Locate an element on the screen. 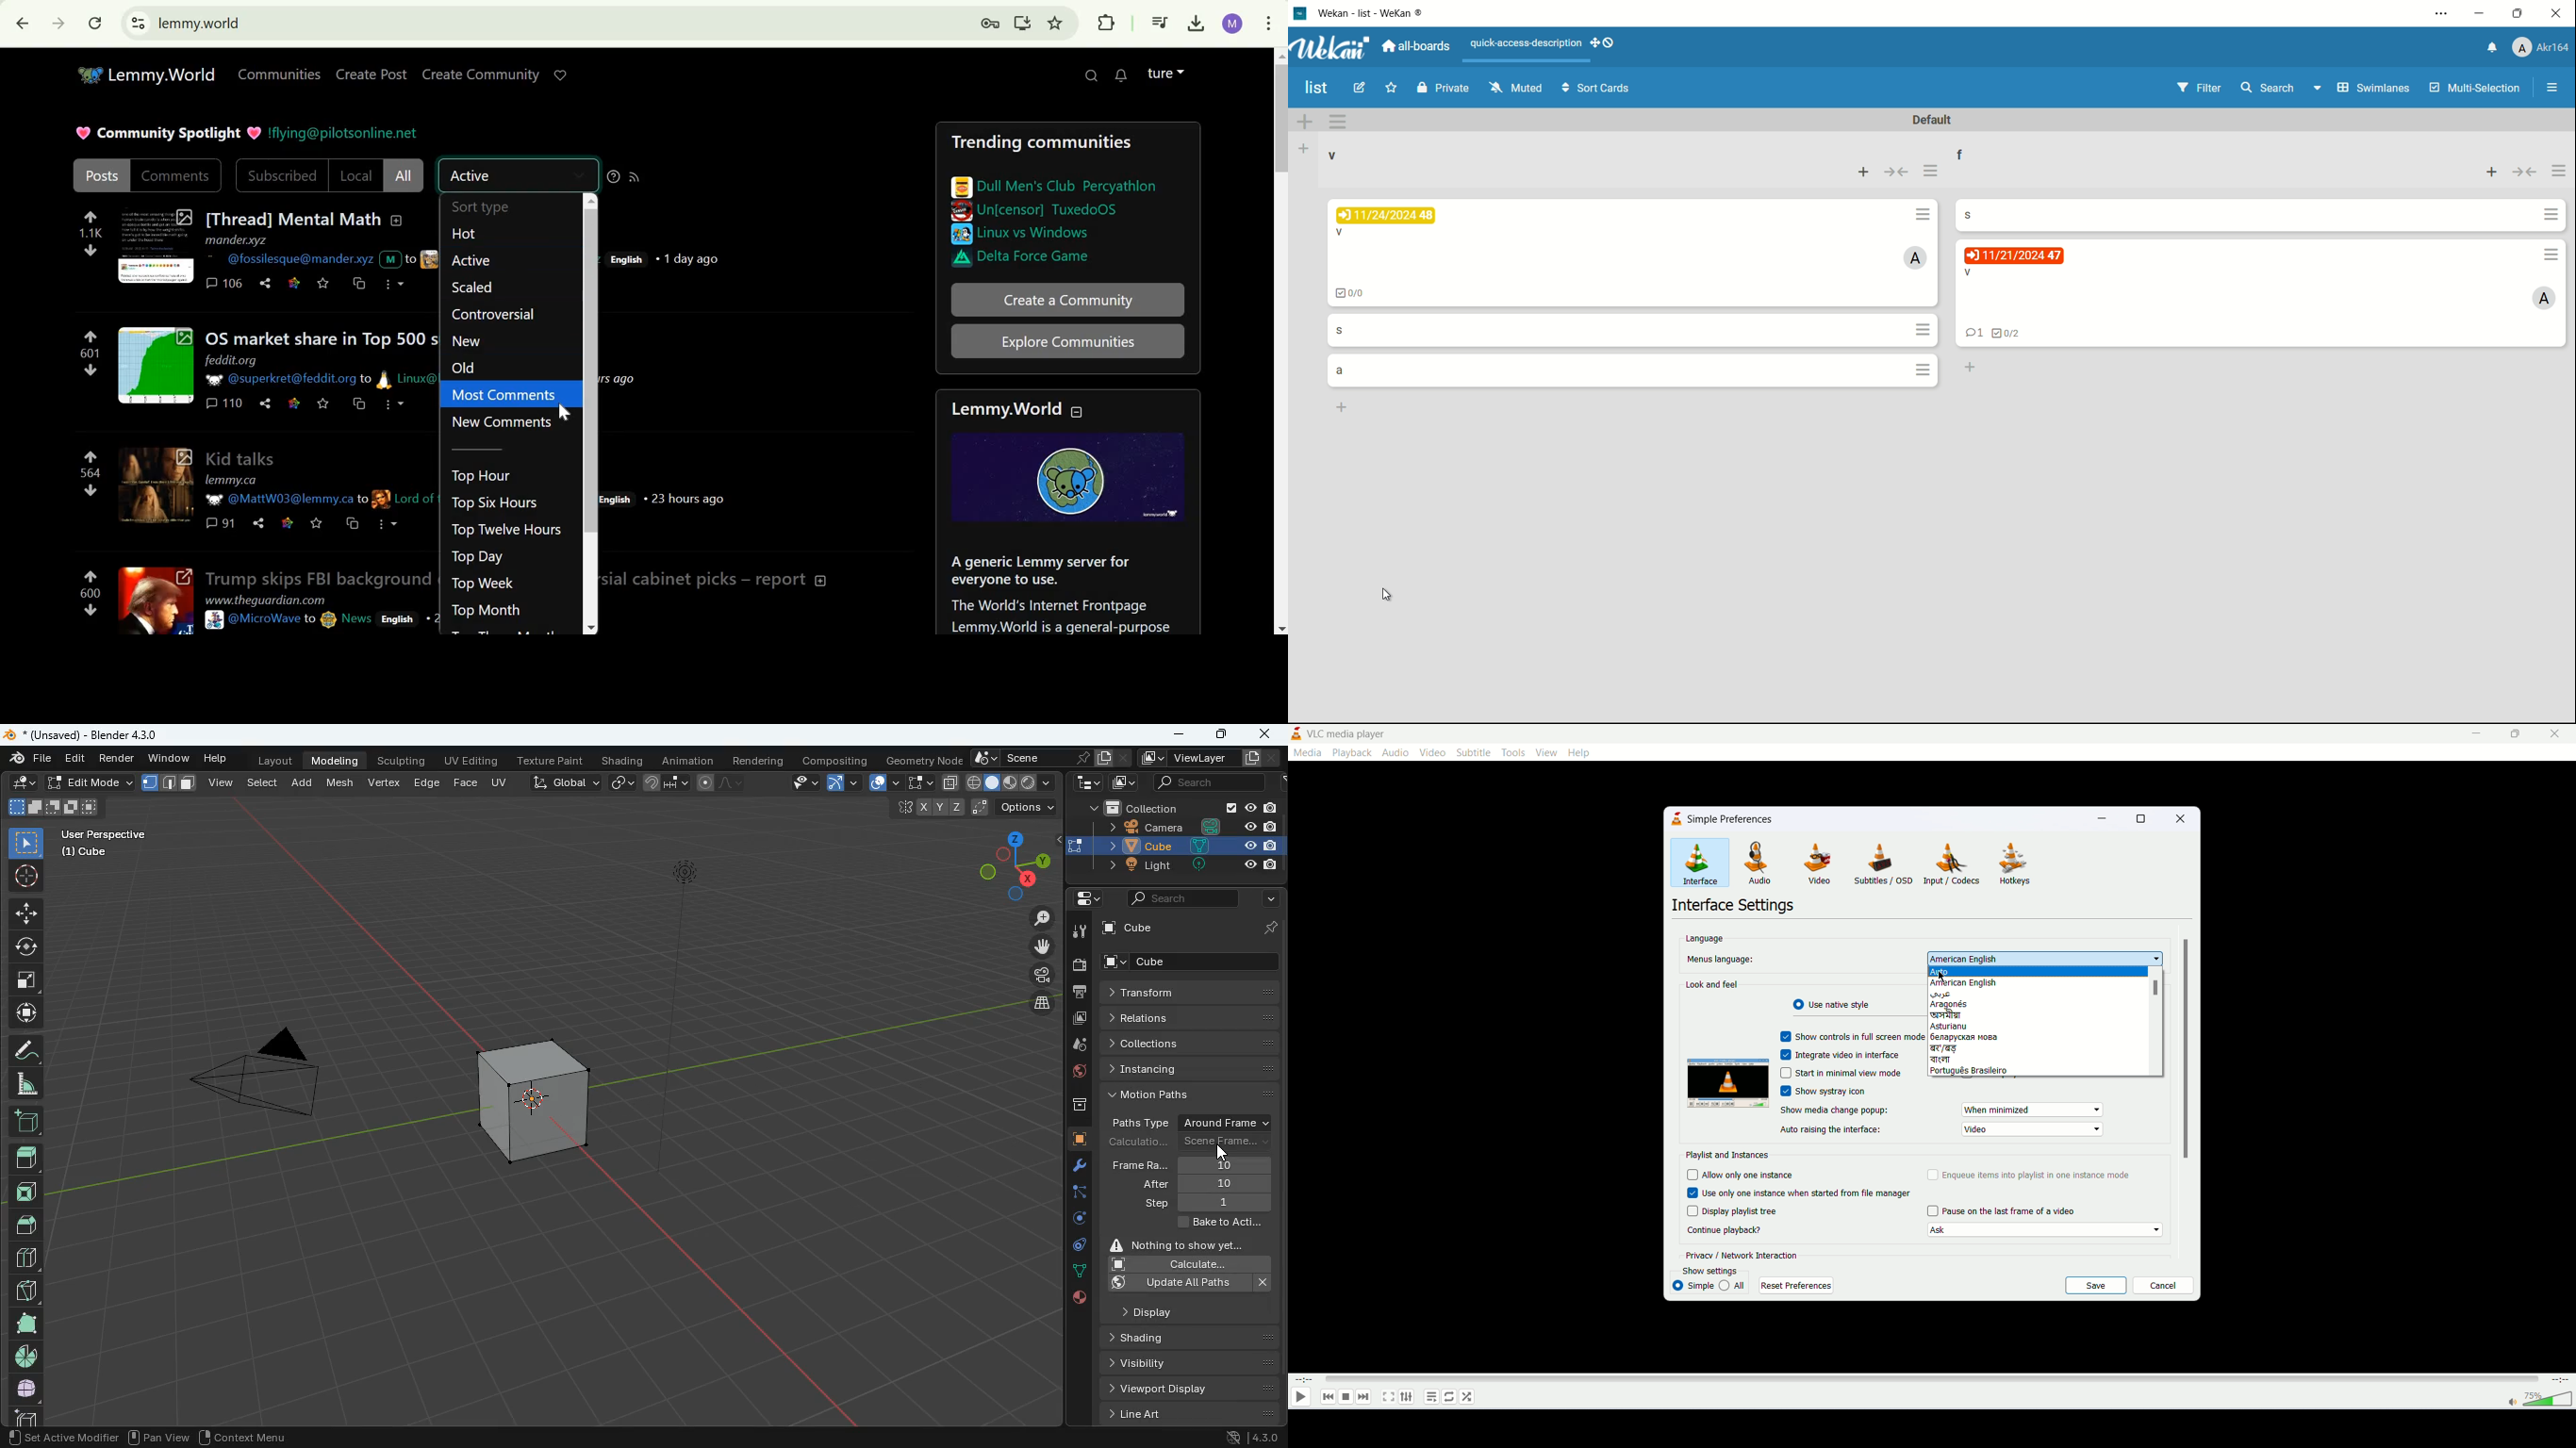  Link is located at coordinates (292, 284).